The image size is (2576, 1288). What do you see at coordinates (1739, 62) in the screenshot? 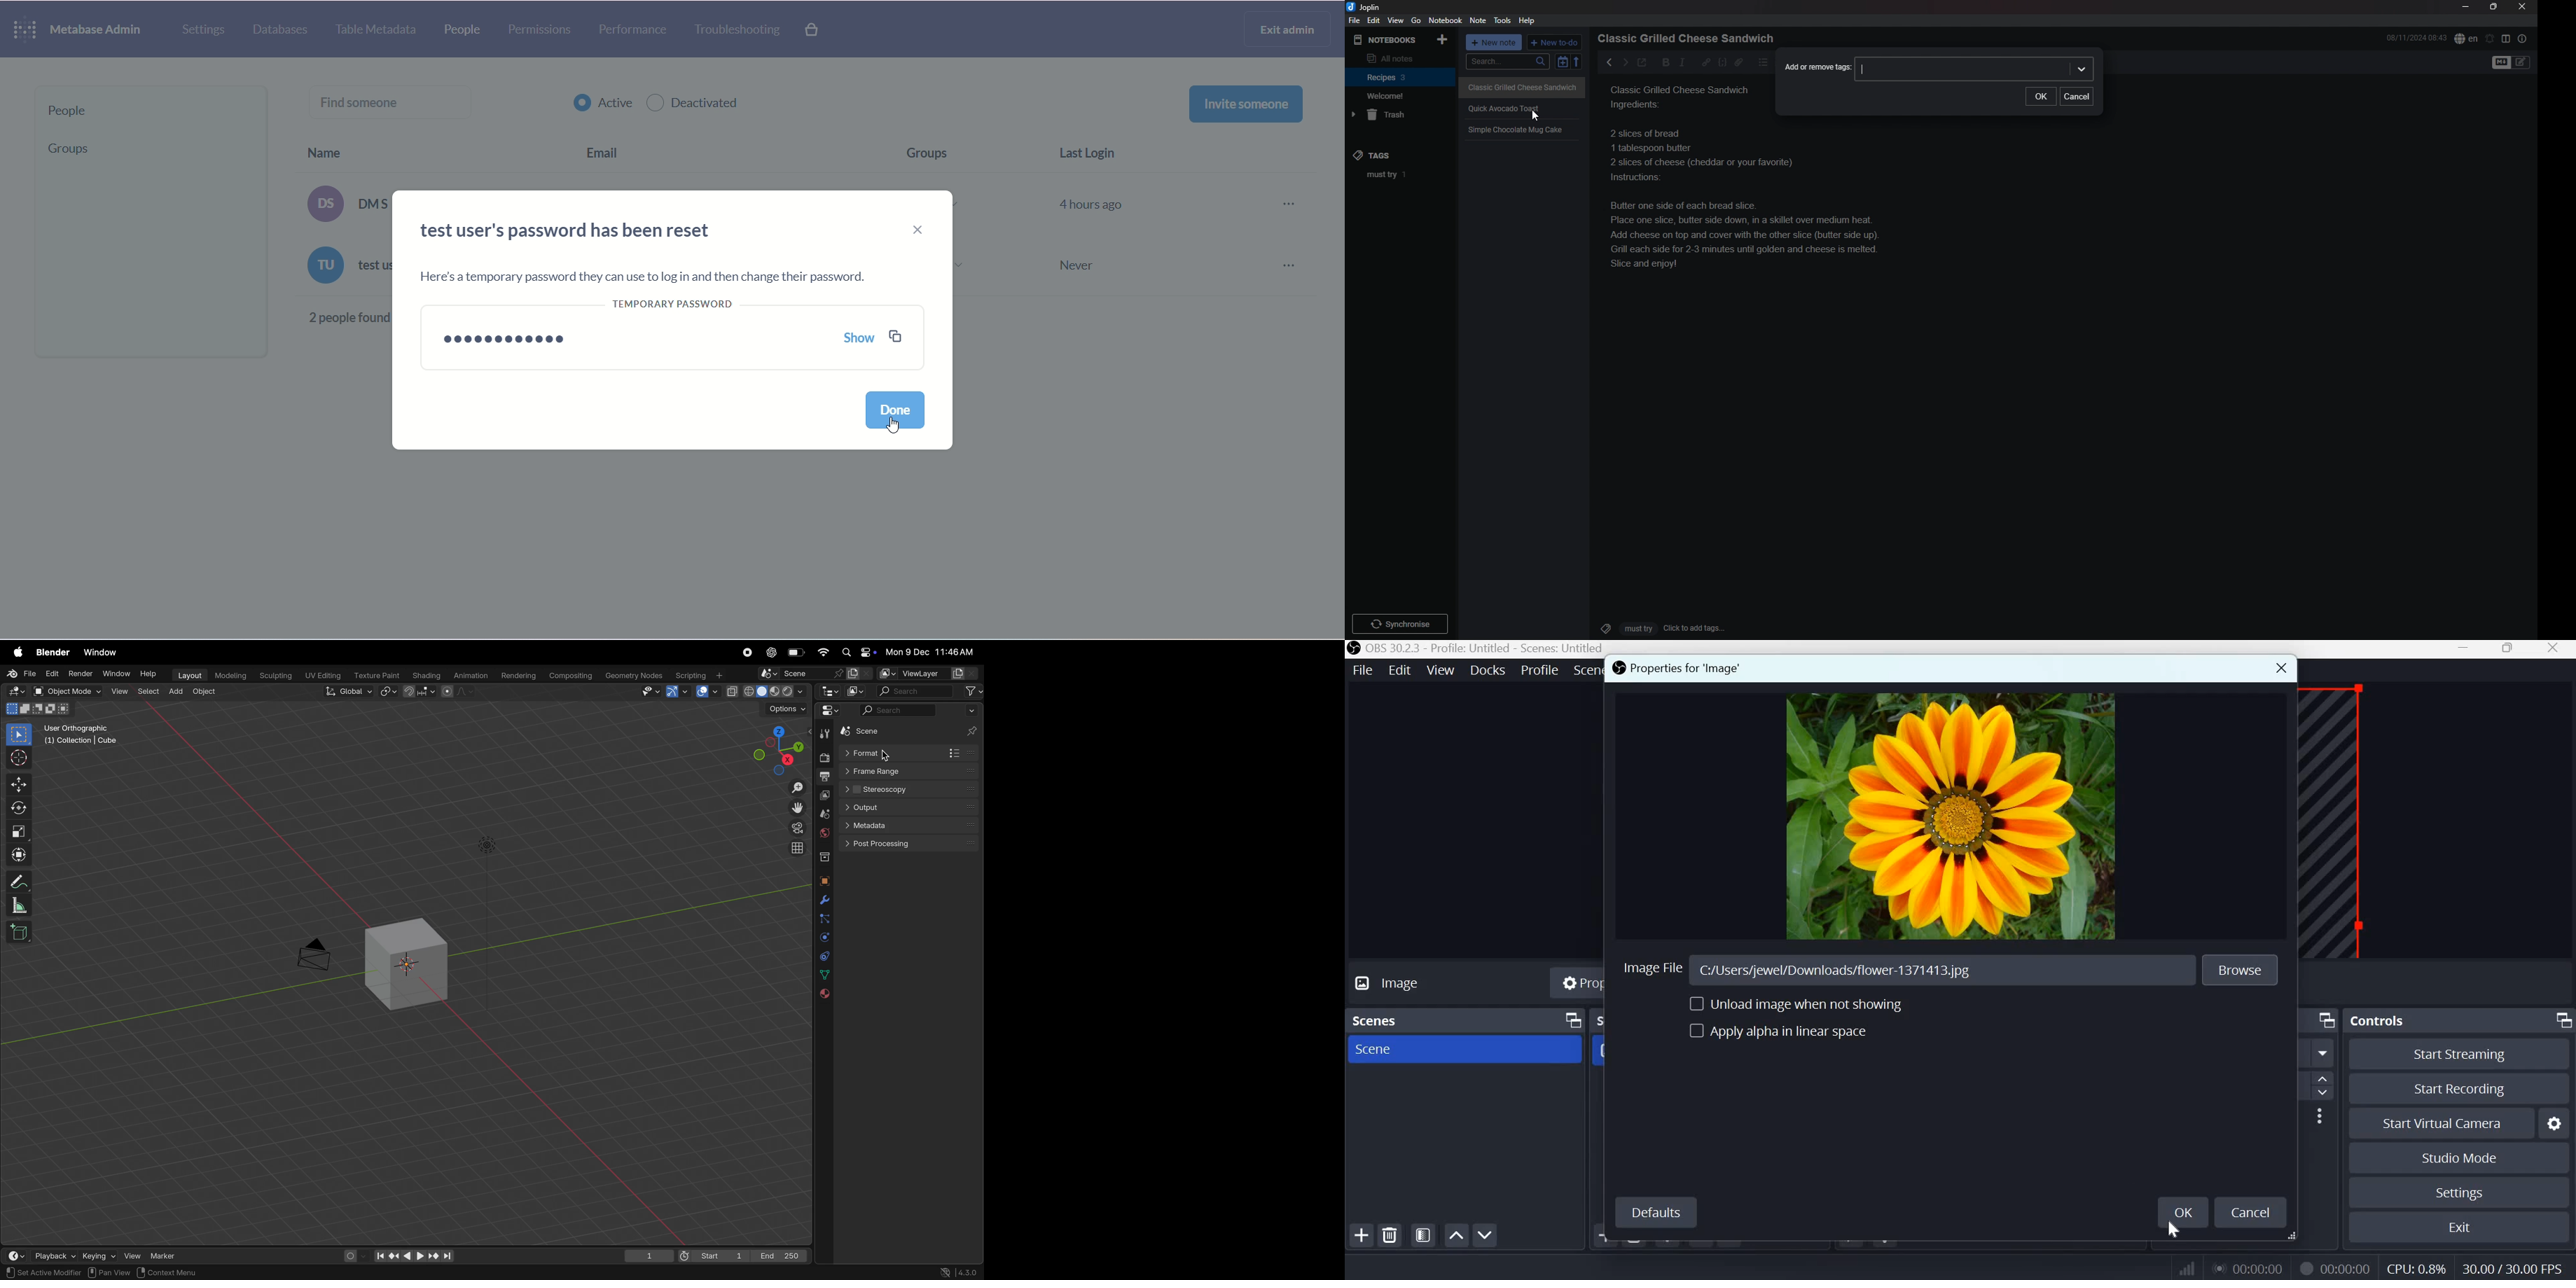
I see `attachment` at bounding box center [1739, 62].